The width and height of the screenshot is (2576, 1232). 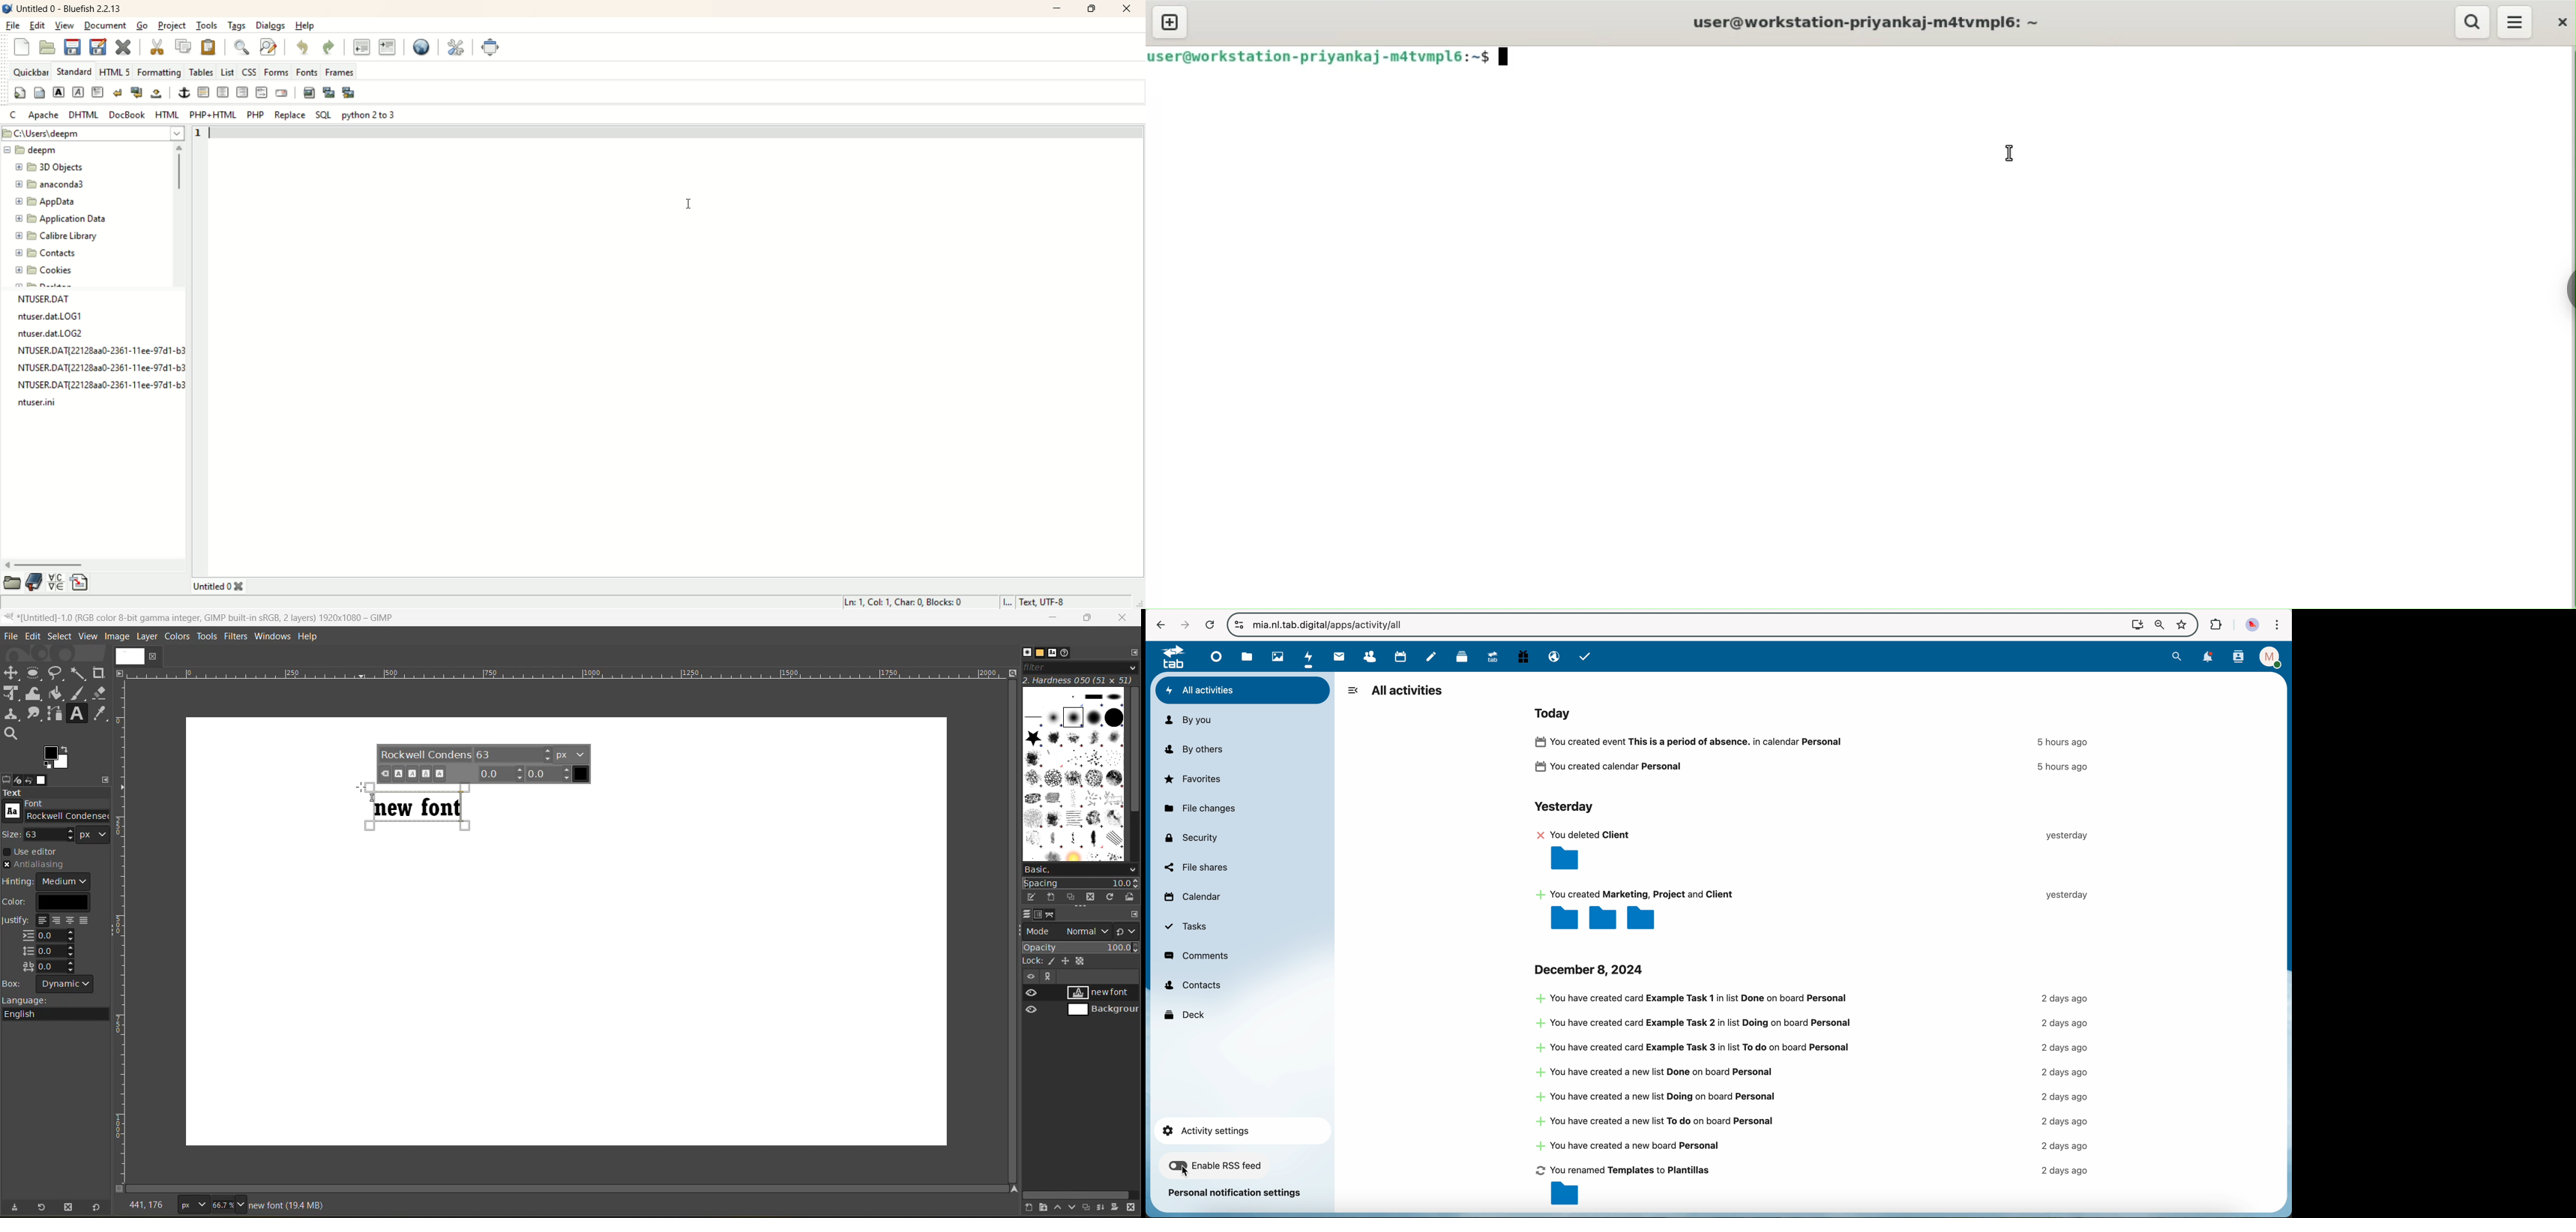 I want to click on extensions, so click(x=2214, y=624).